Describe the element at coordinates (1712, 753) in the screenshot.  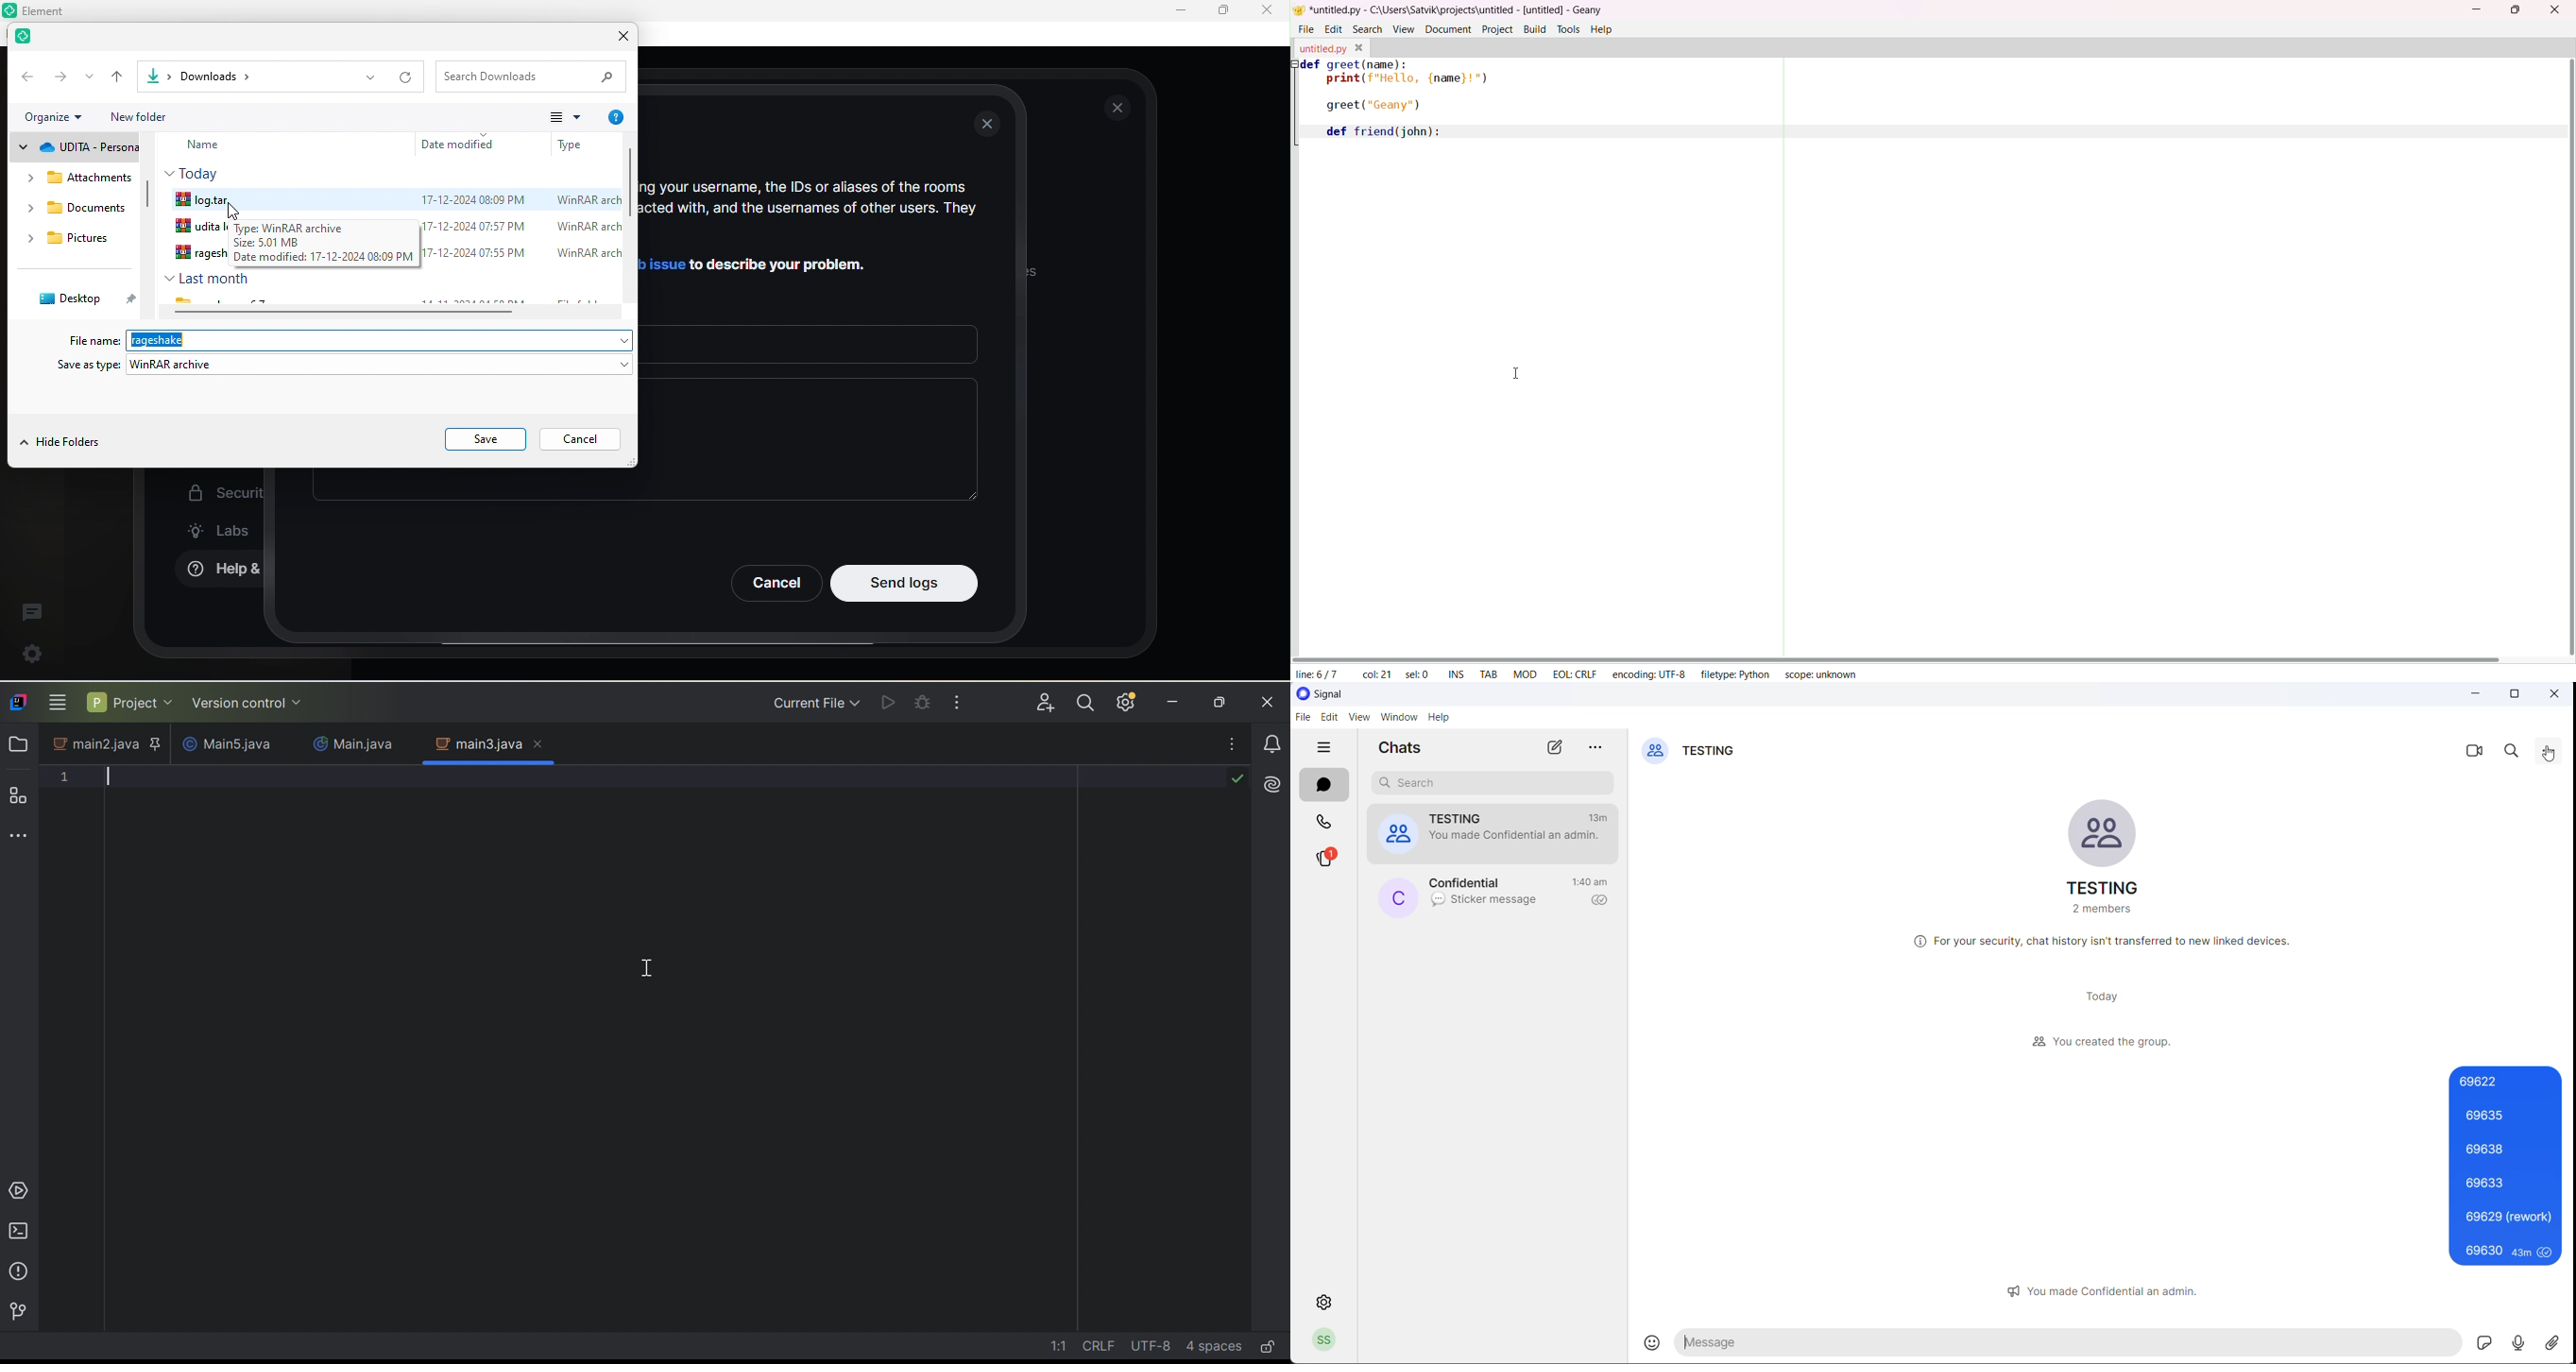
I see `group name` at that location.